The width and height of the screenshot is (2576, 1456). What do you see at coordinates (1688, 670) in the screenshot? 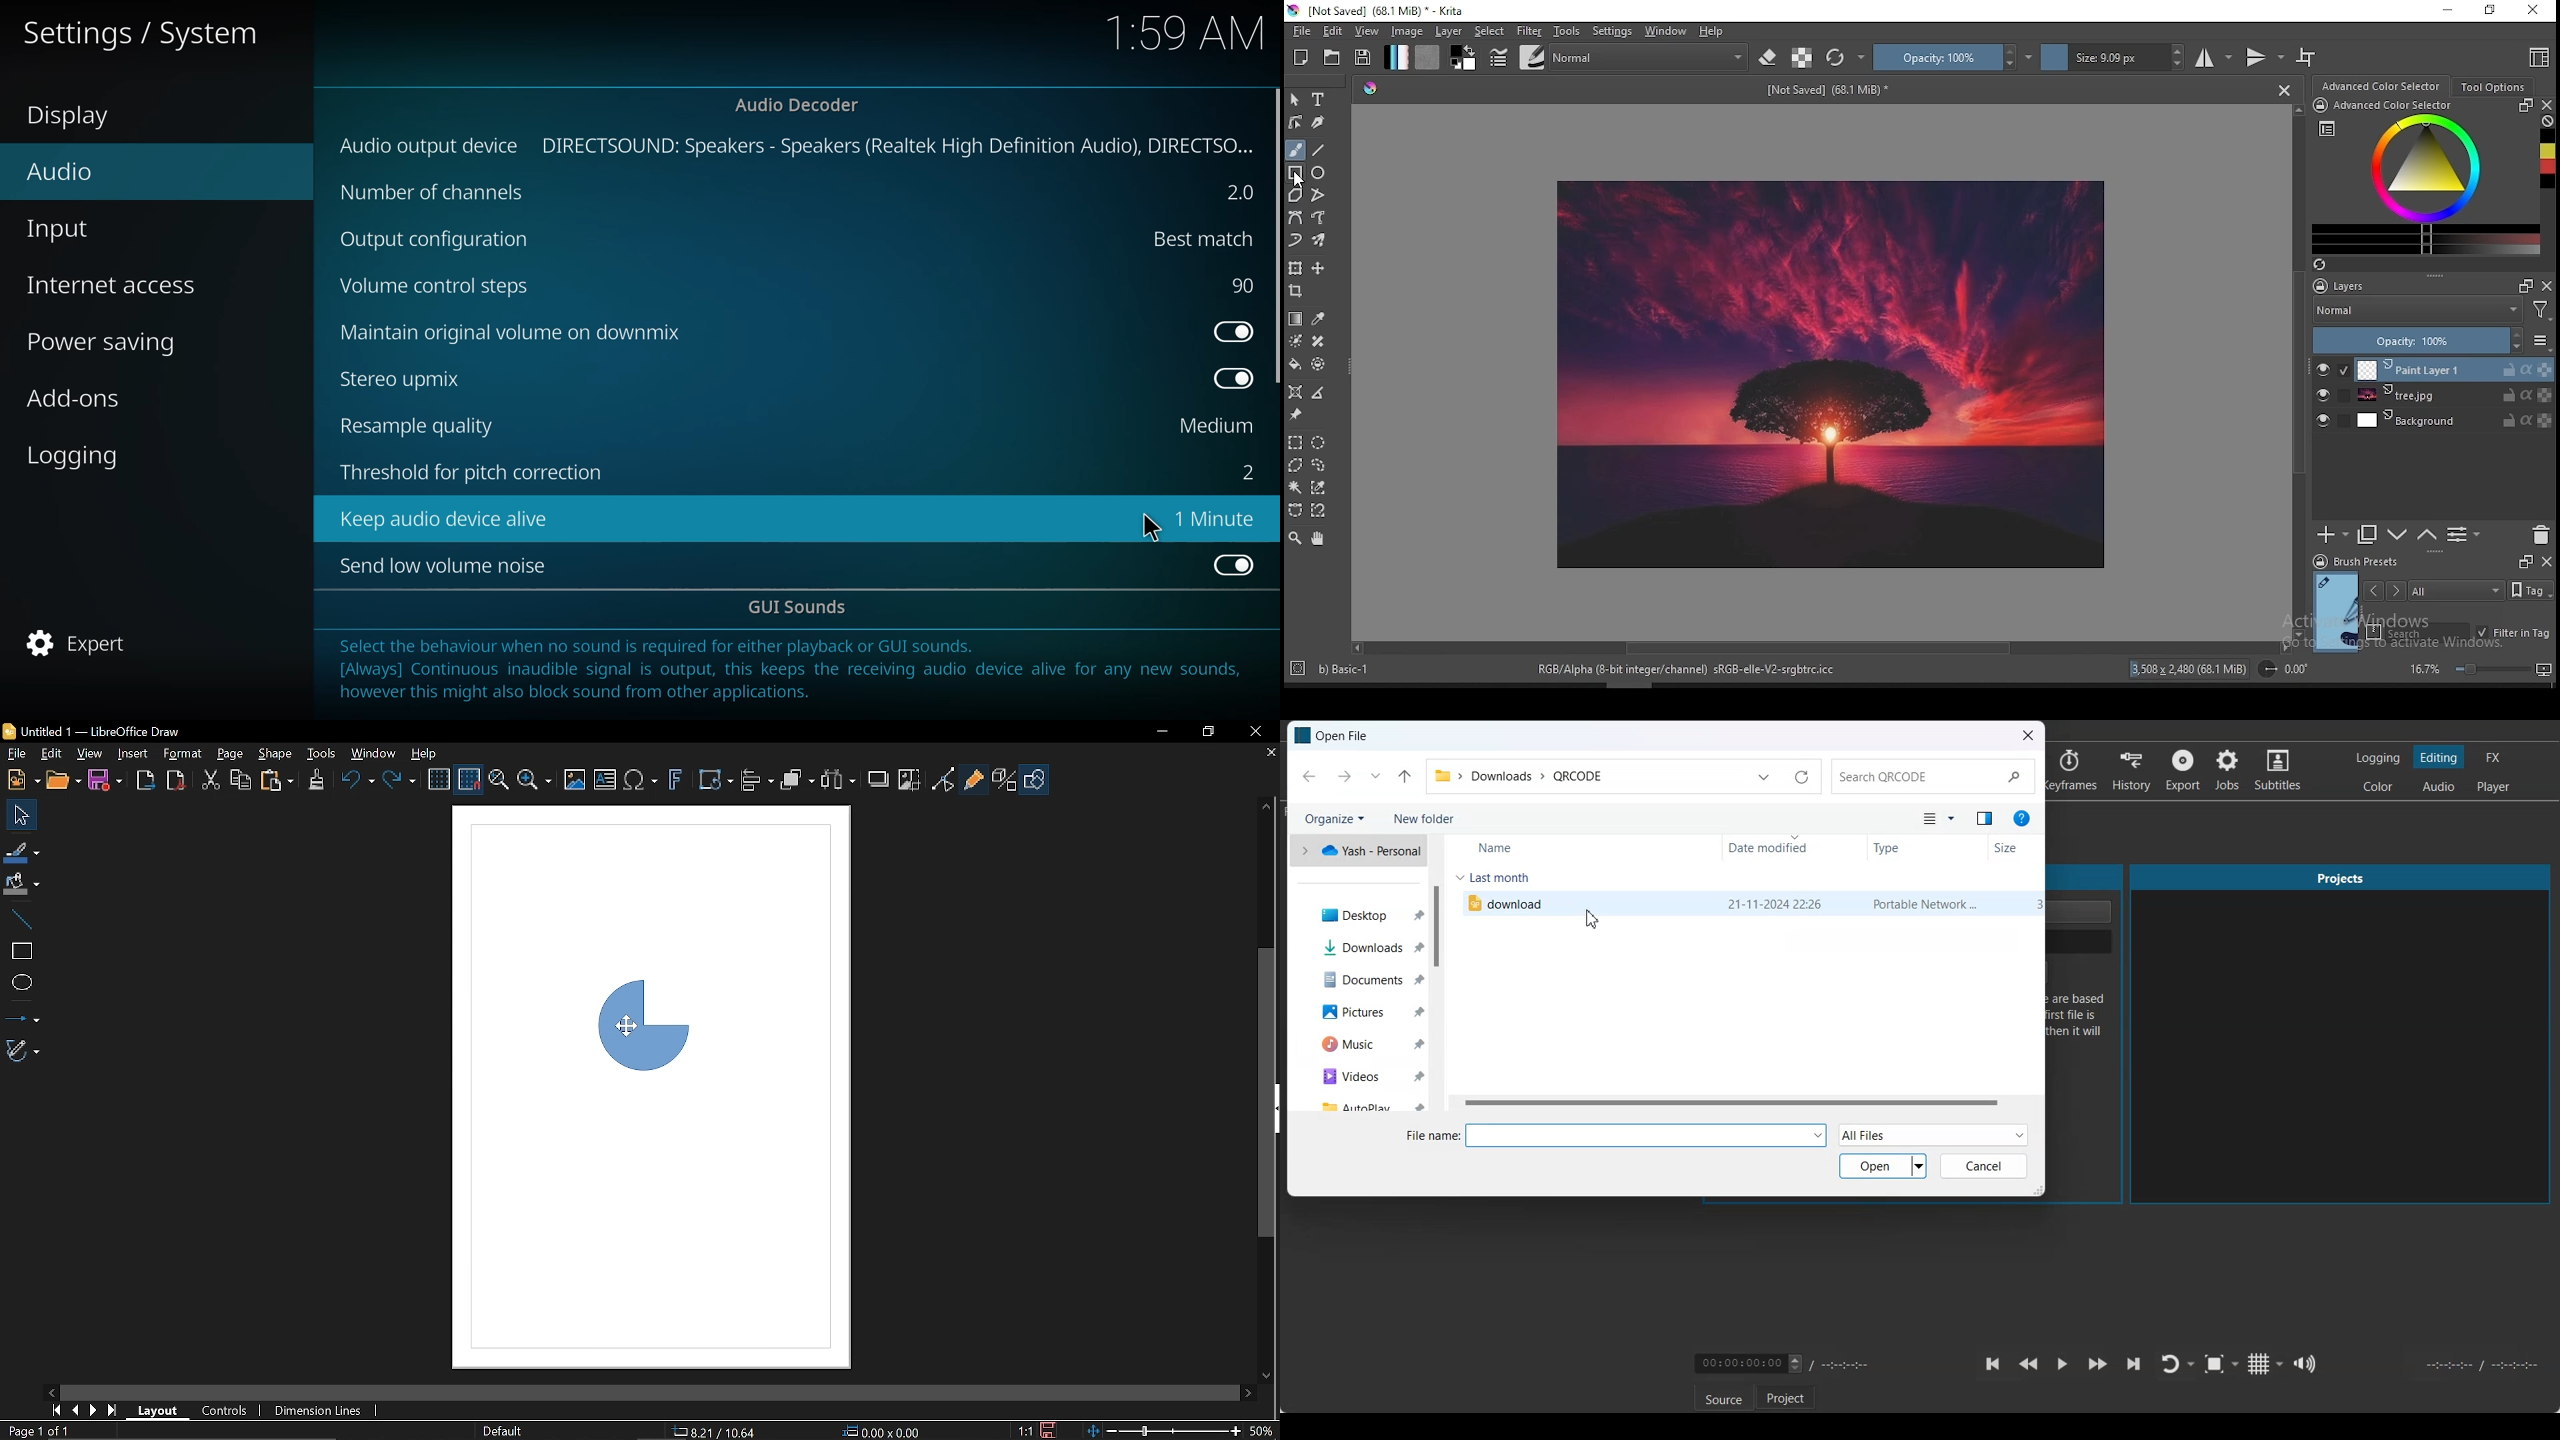
I see `'RGB/Alpha (8-bit integer/channel) sRGB-elle-V2-srgbtre.icc` at bounding box center [1688, 670].